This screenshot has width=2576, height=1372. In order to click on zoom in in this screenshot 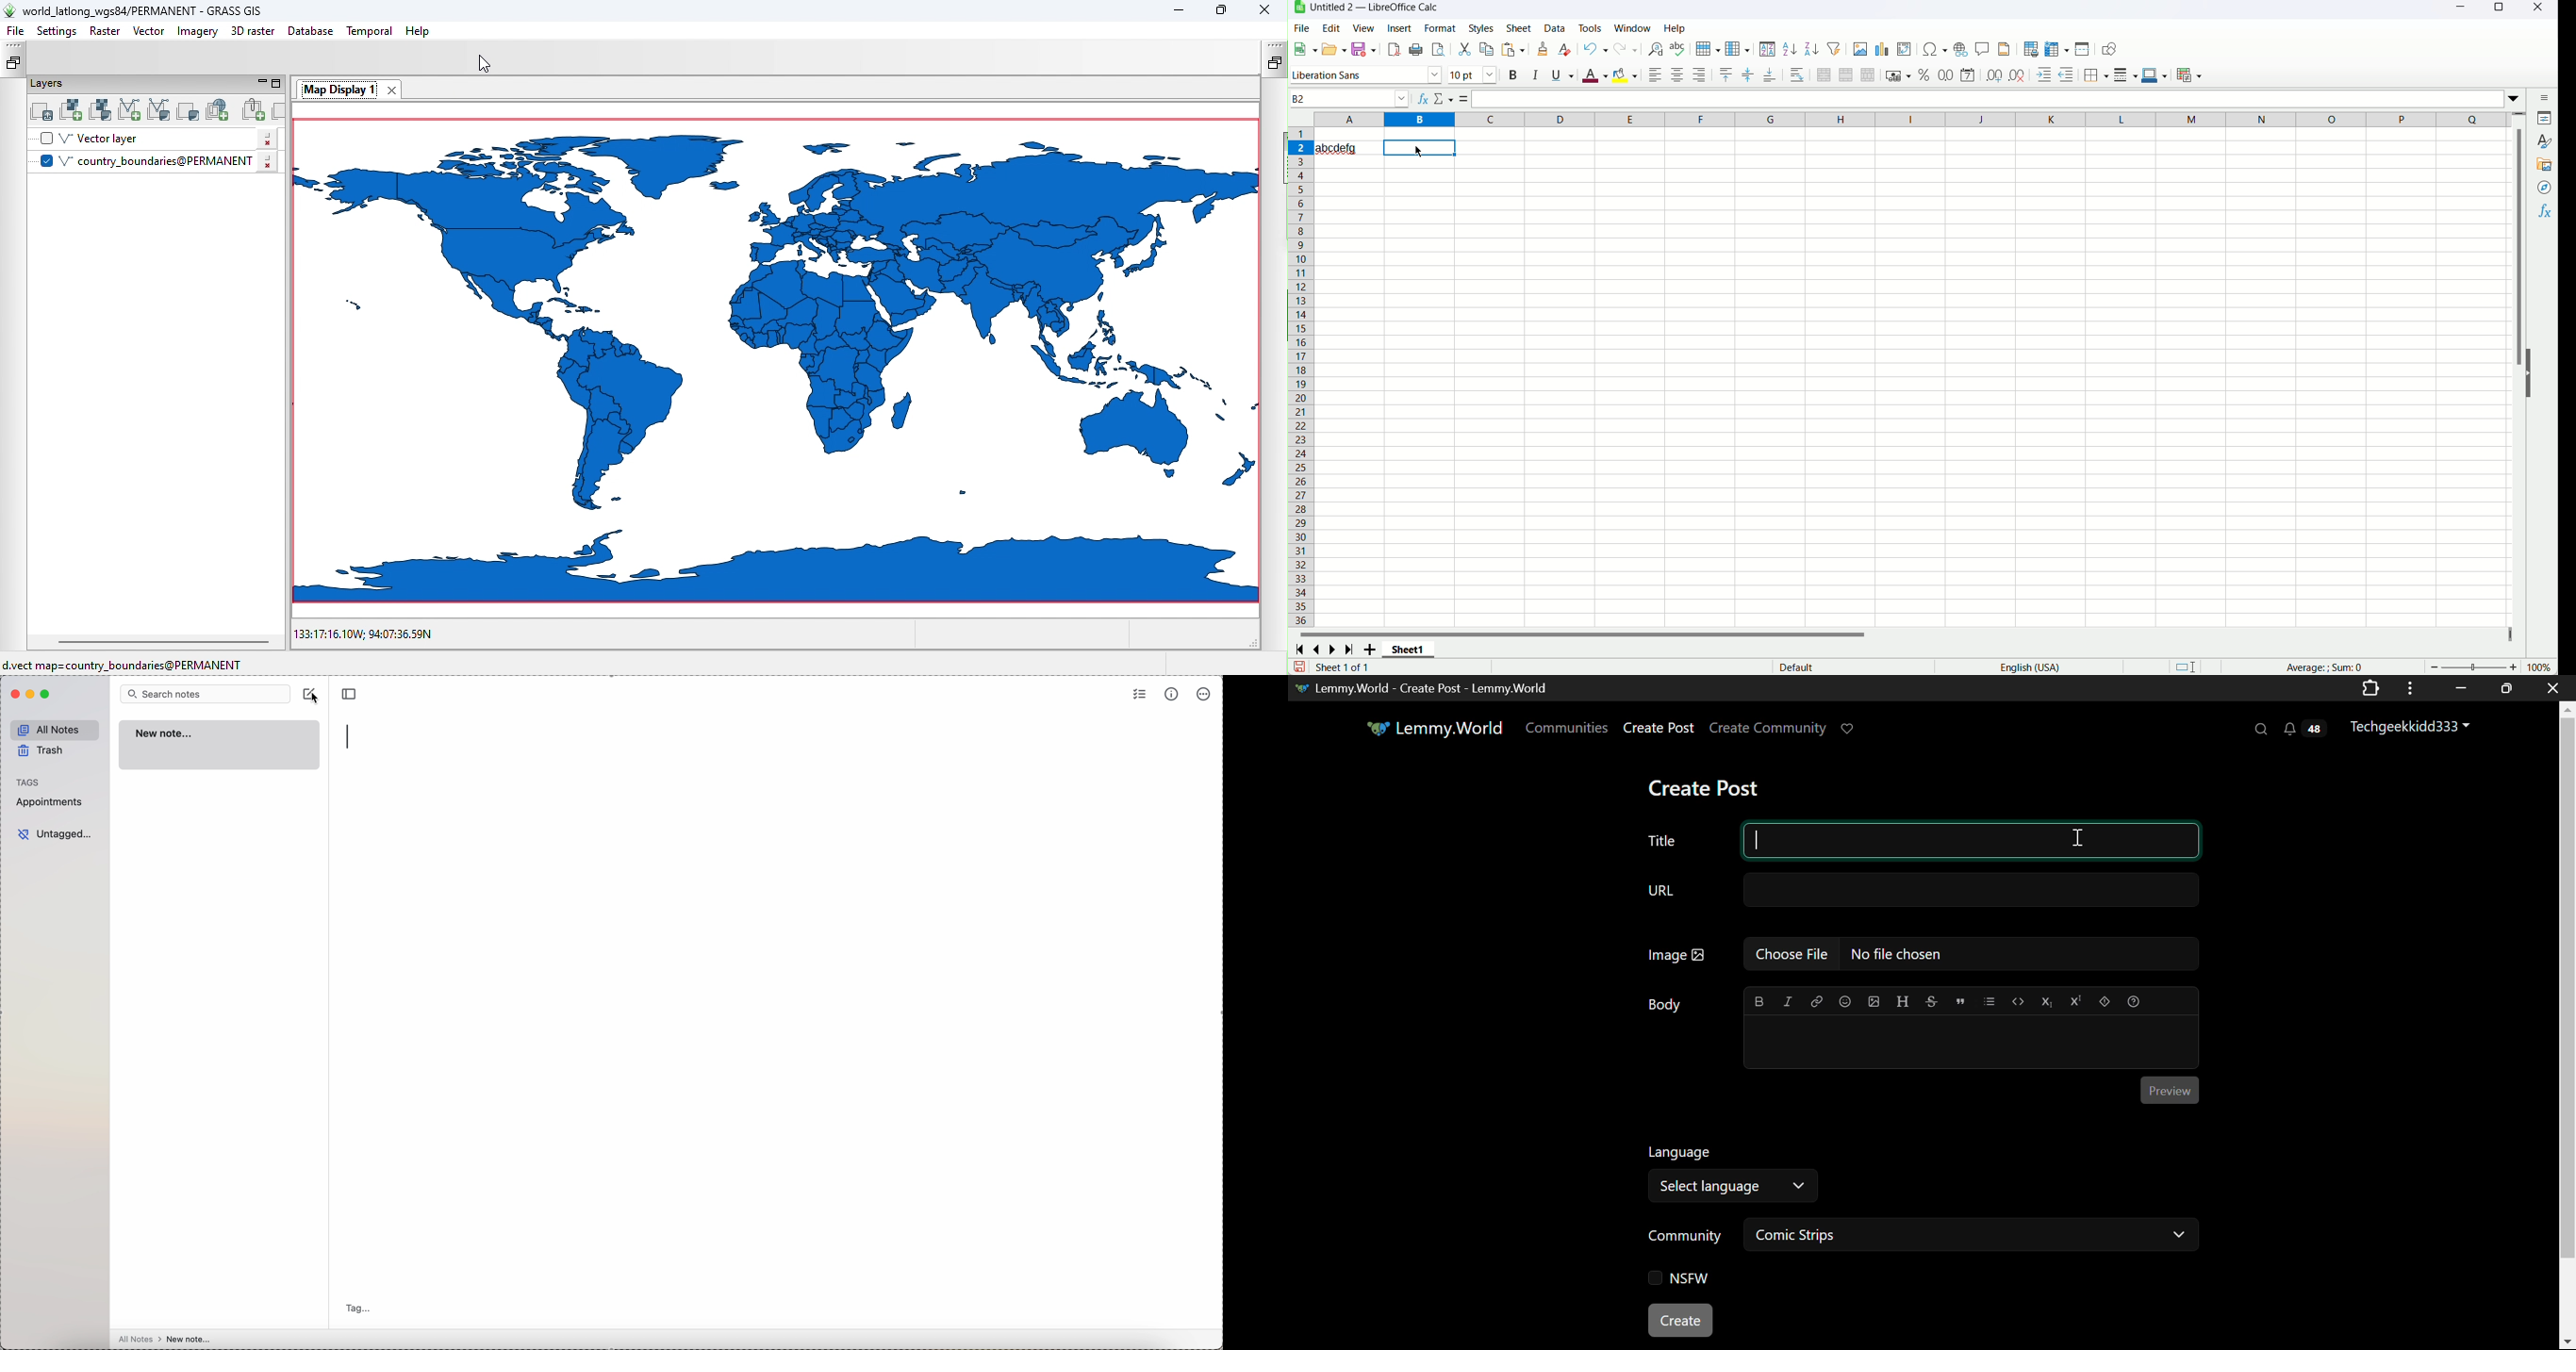, I will do `click(2514, 667)`.